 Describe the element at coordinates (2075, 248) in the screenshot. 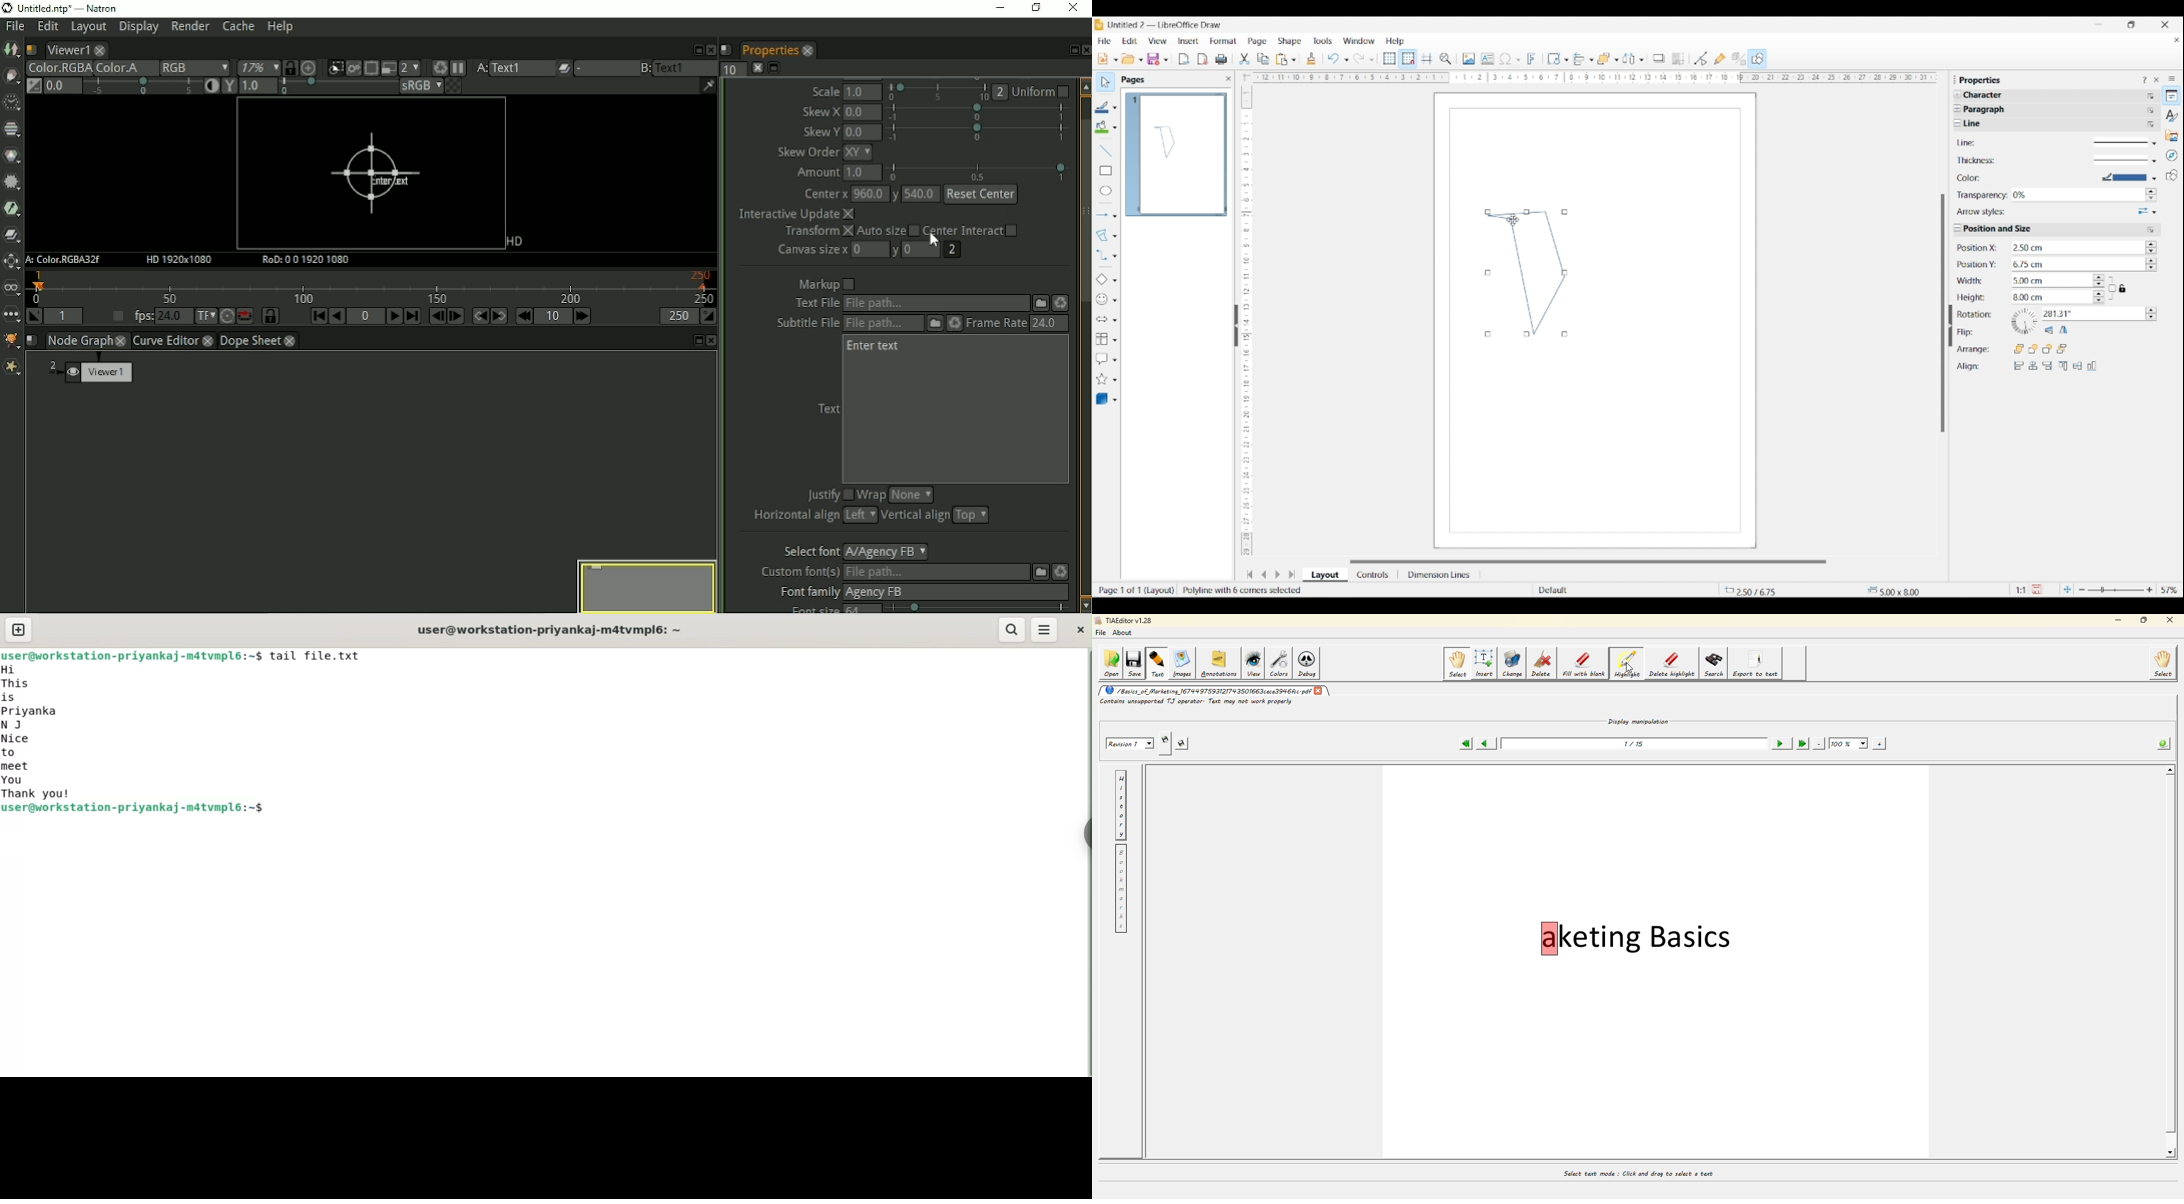

I see `Type position X` at that location.